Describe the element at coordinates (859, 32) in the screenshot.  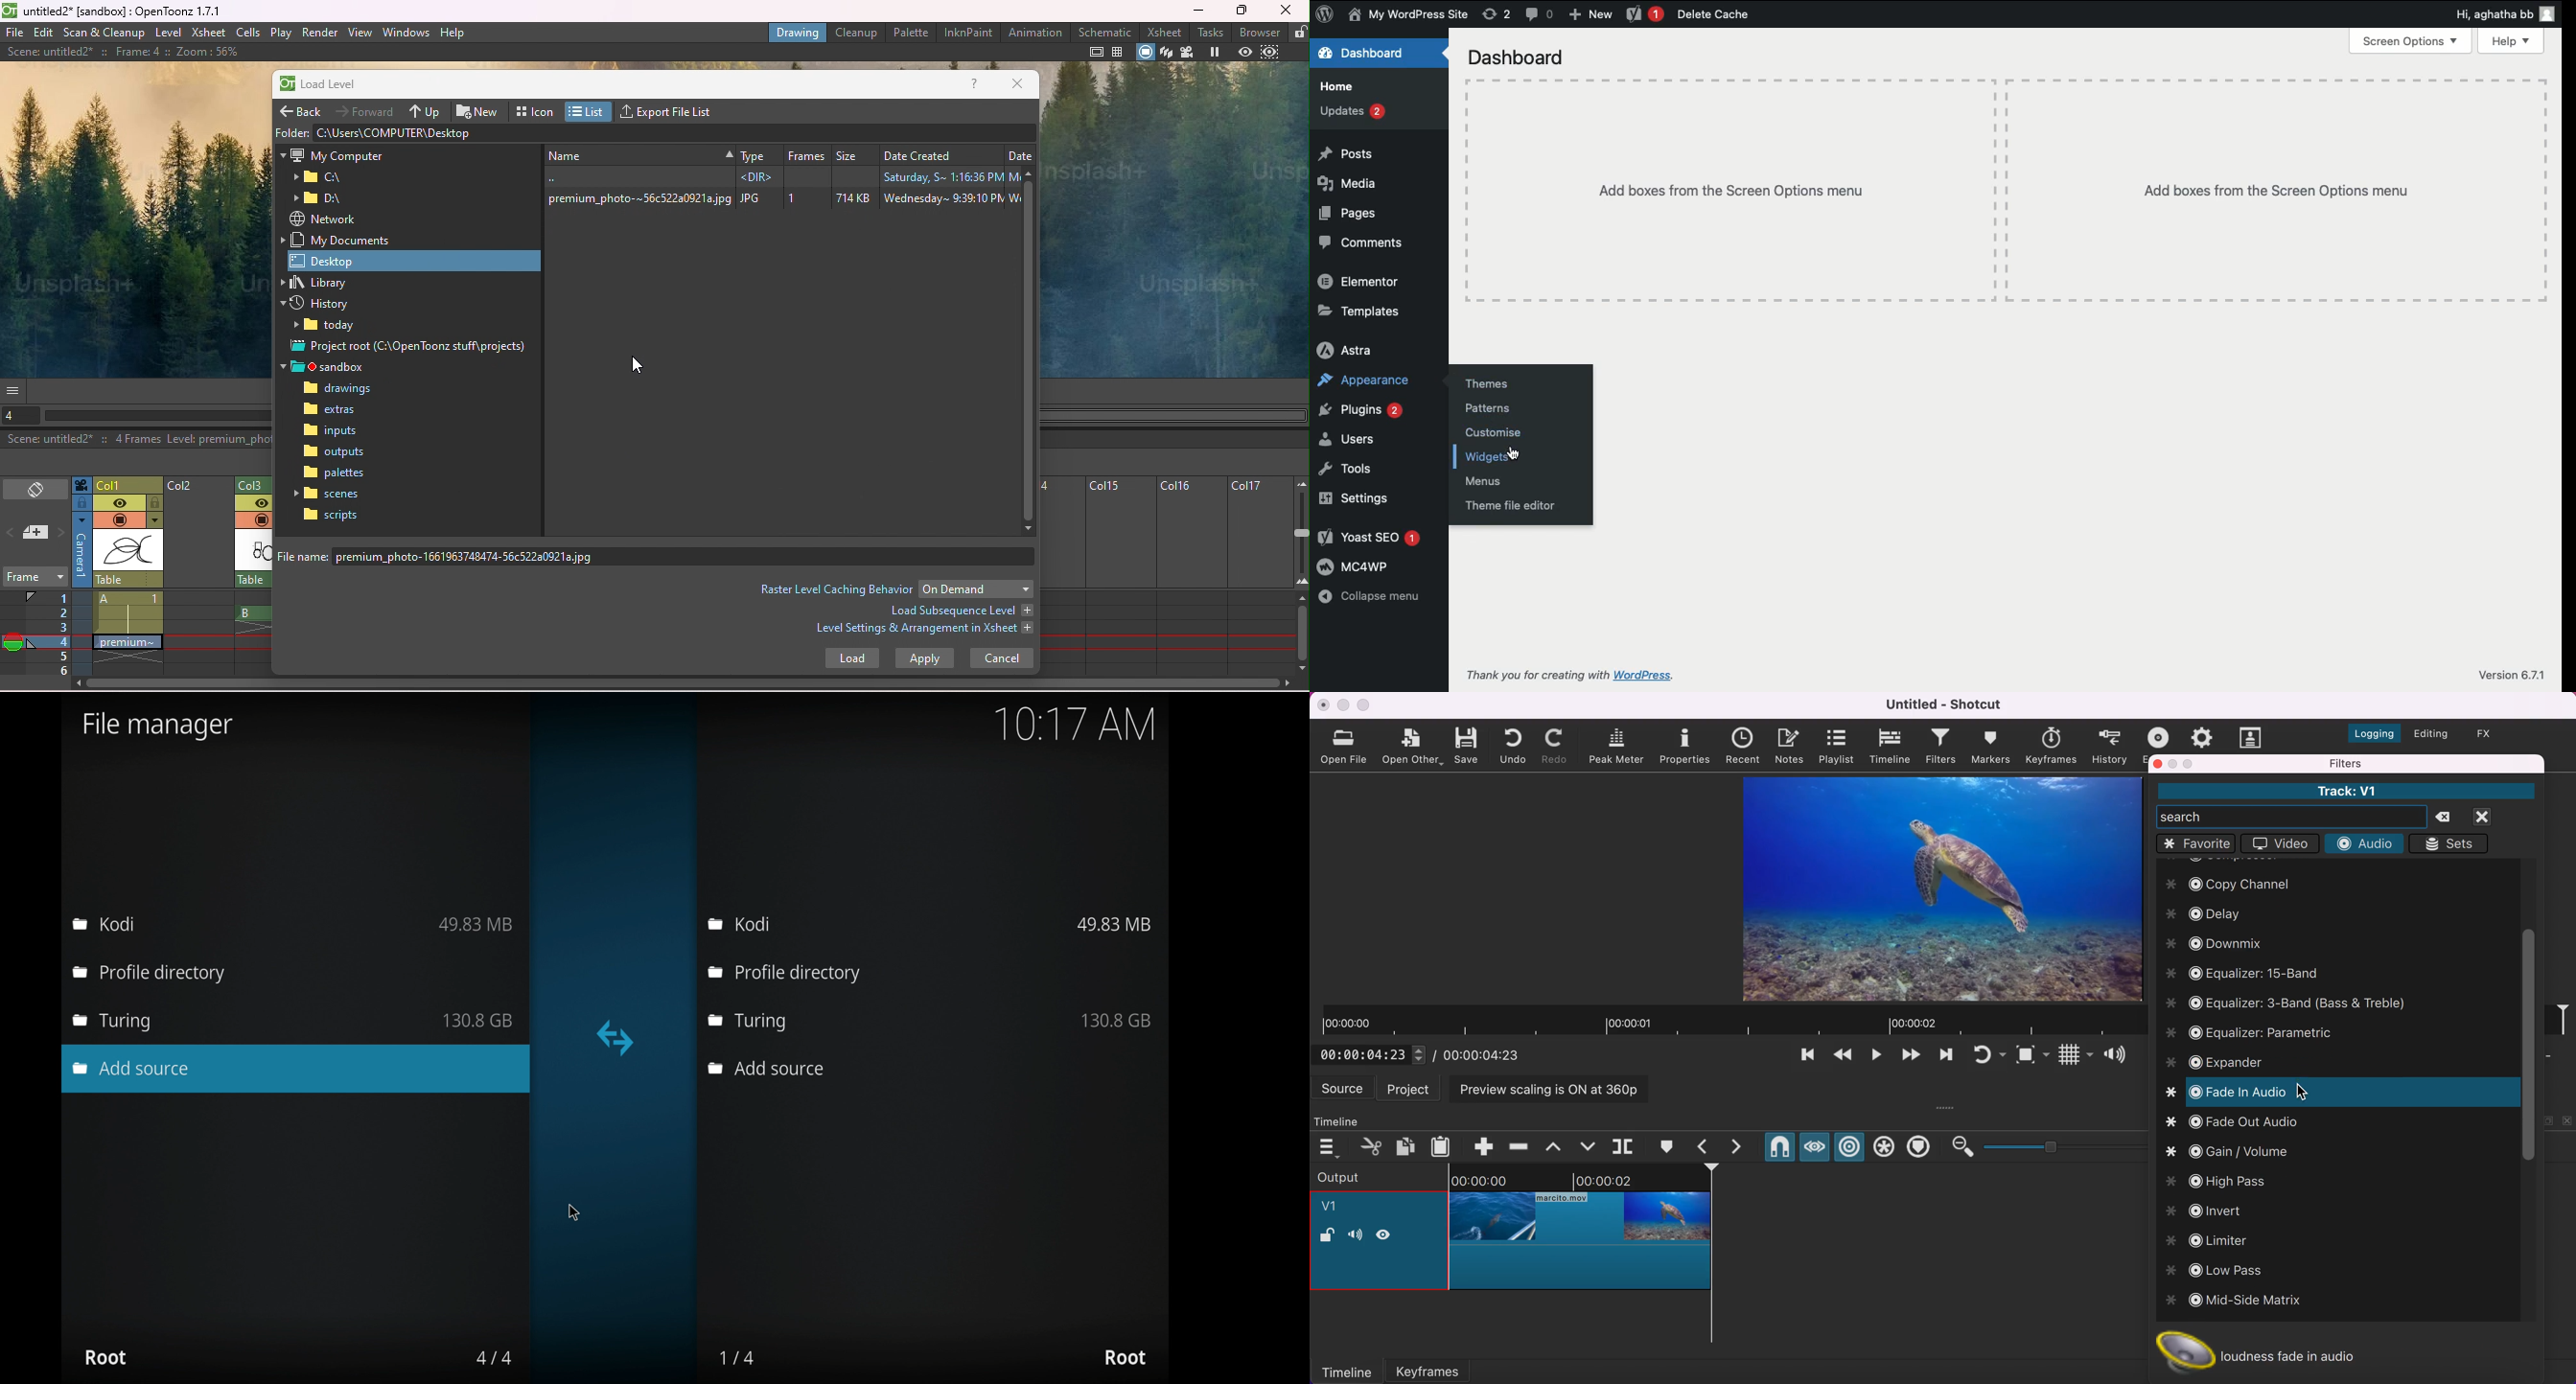
I see `Cleanup` at that location.